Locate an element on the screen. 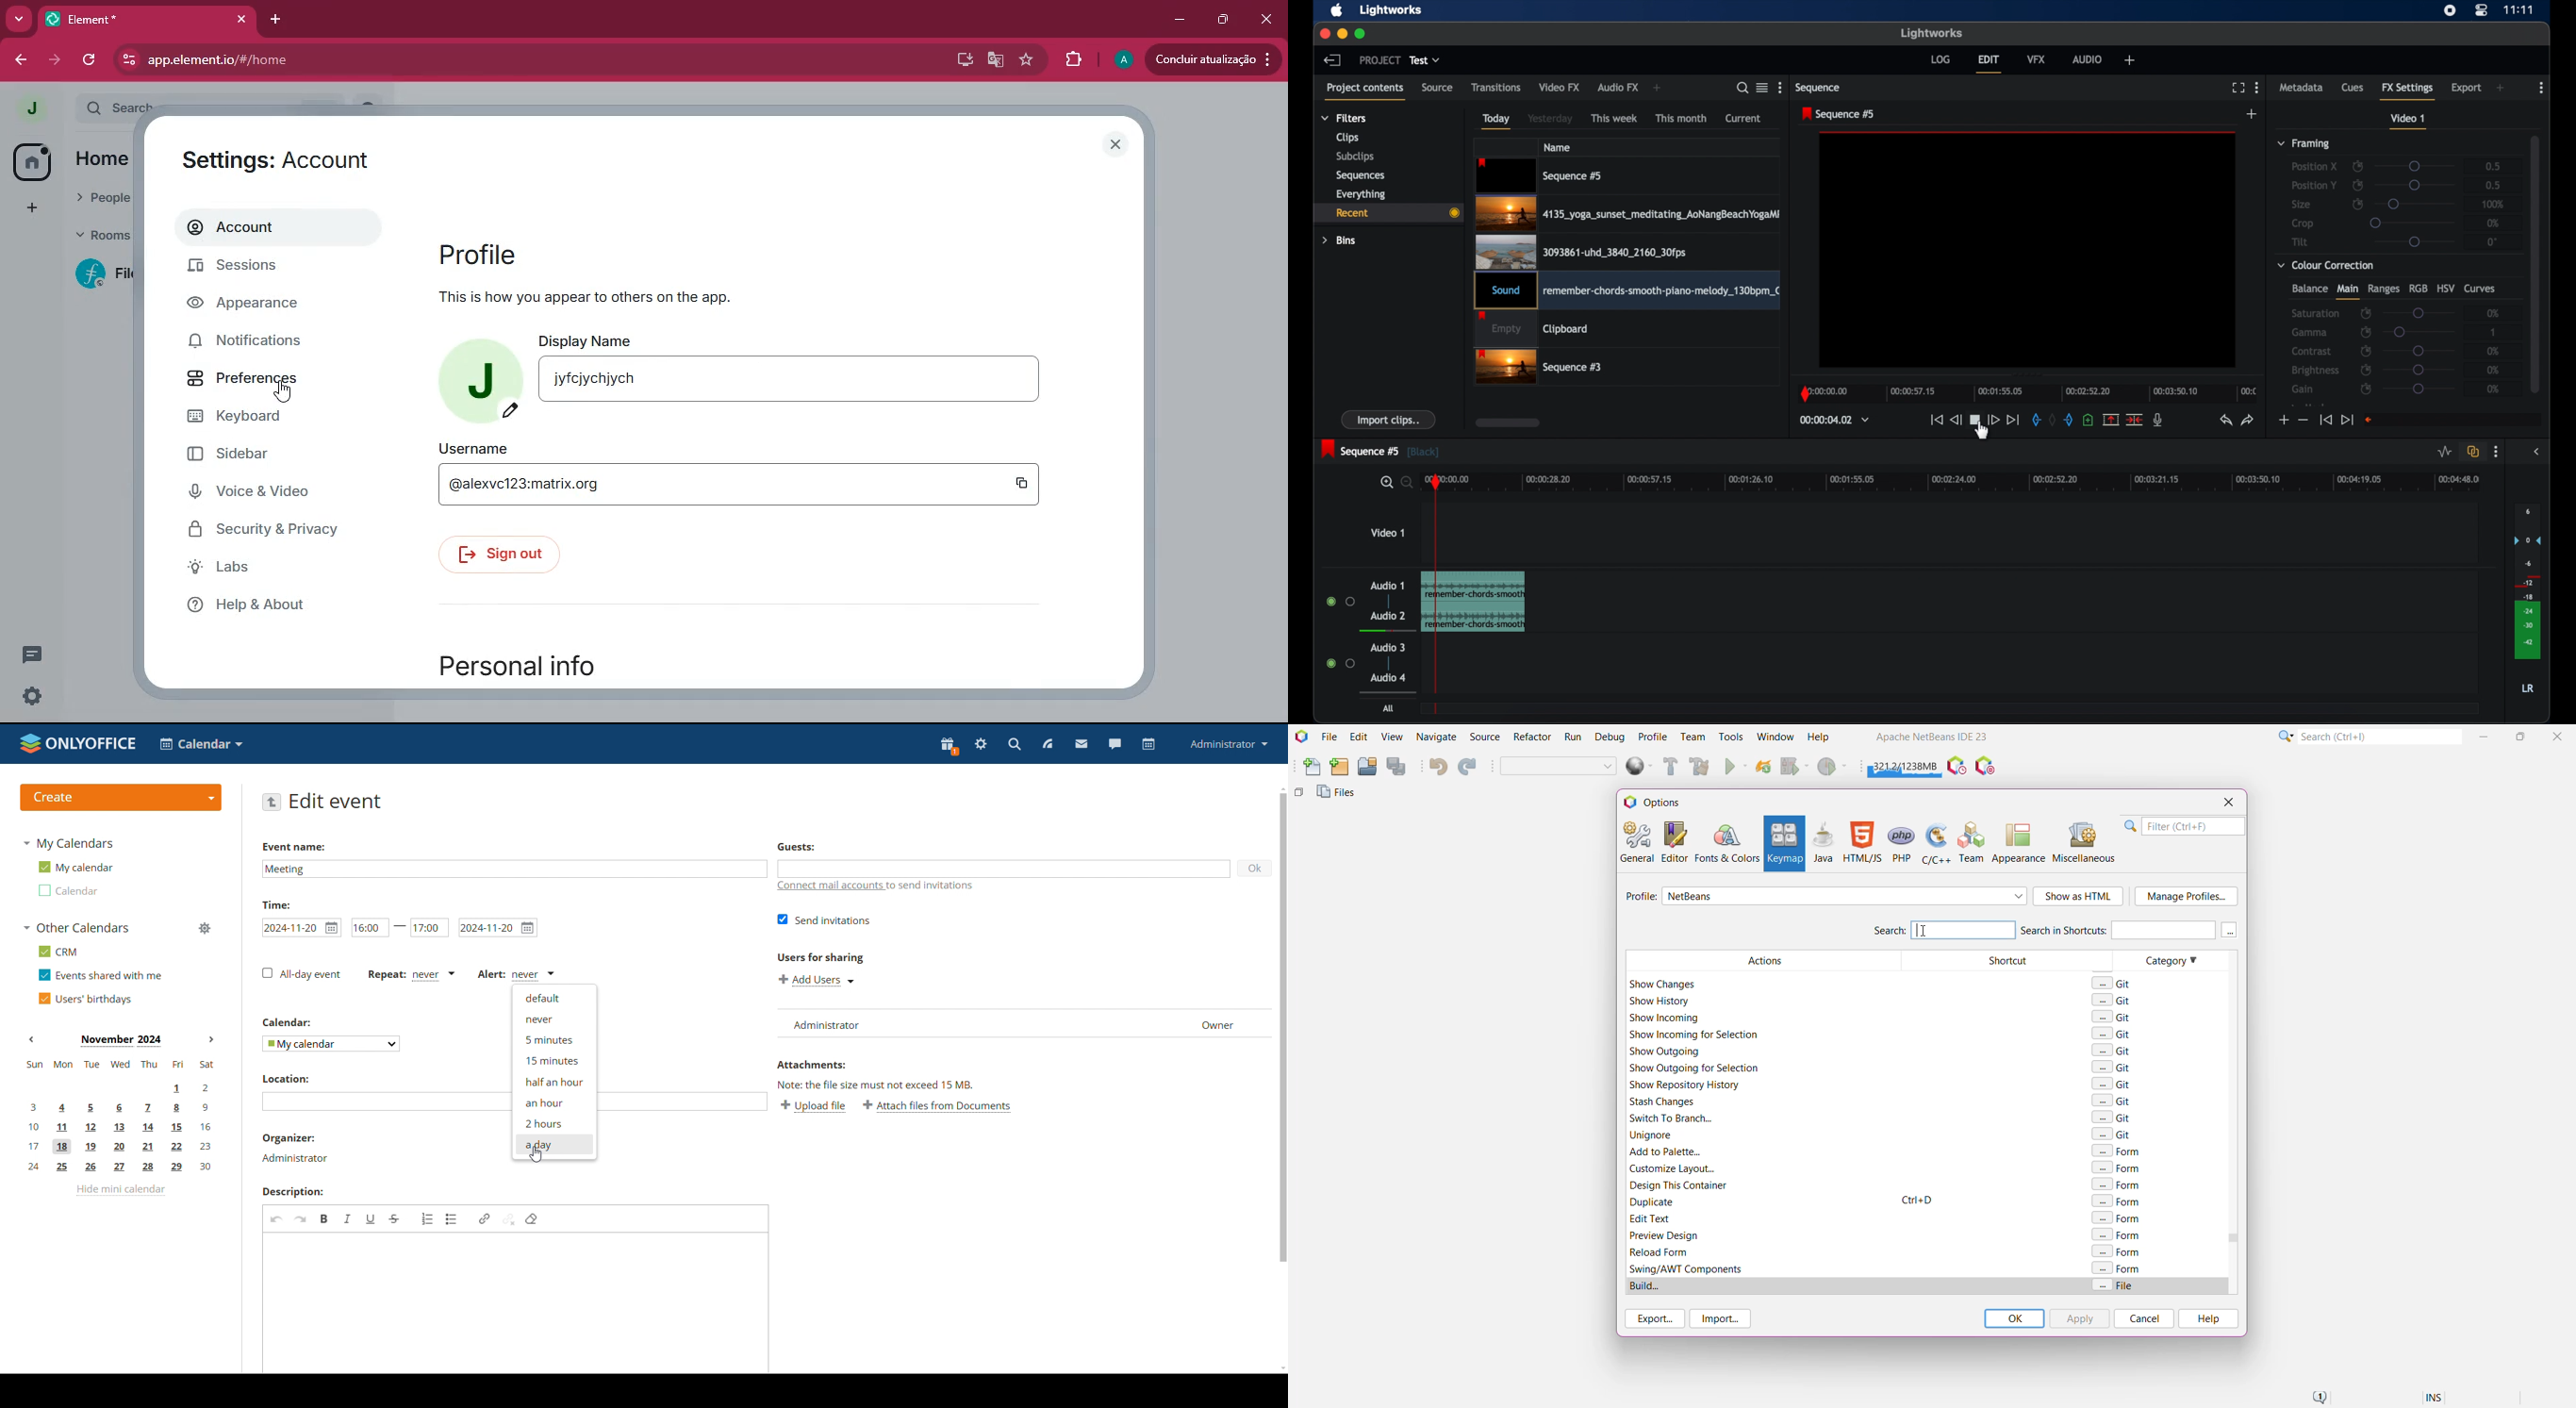 The width and height of the screenshot is (2576, 1428). settings: Account is located at coordinates (286, 157).